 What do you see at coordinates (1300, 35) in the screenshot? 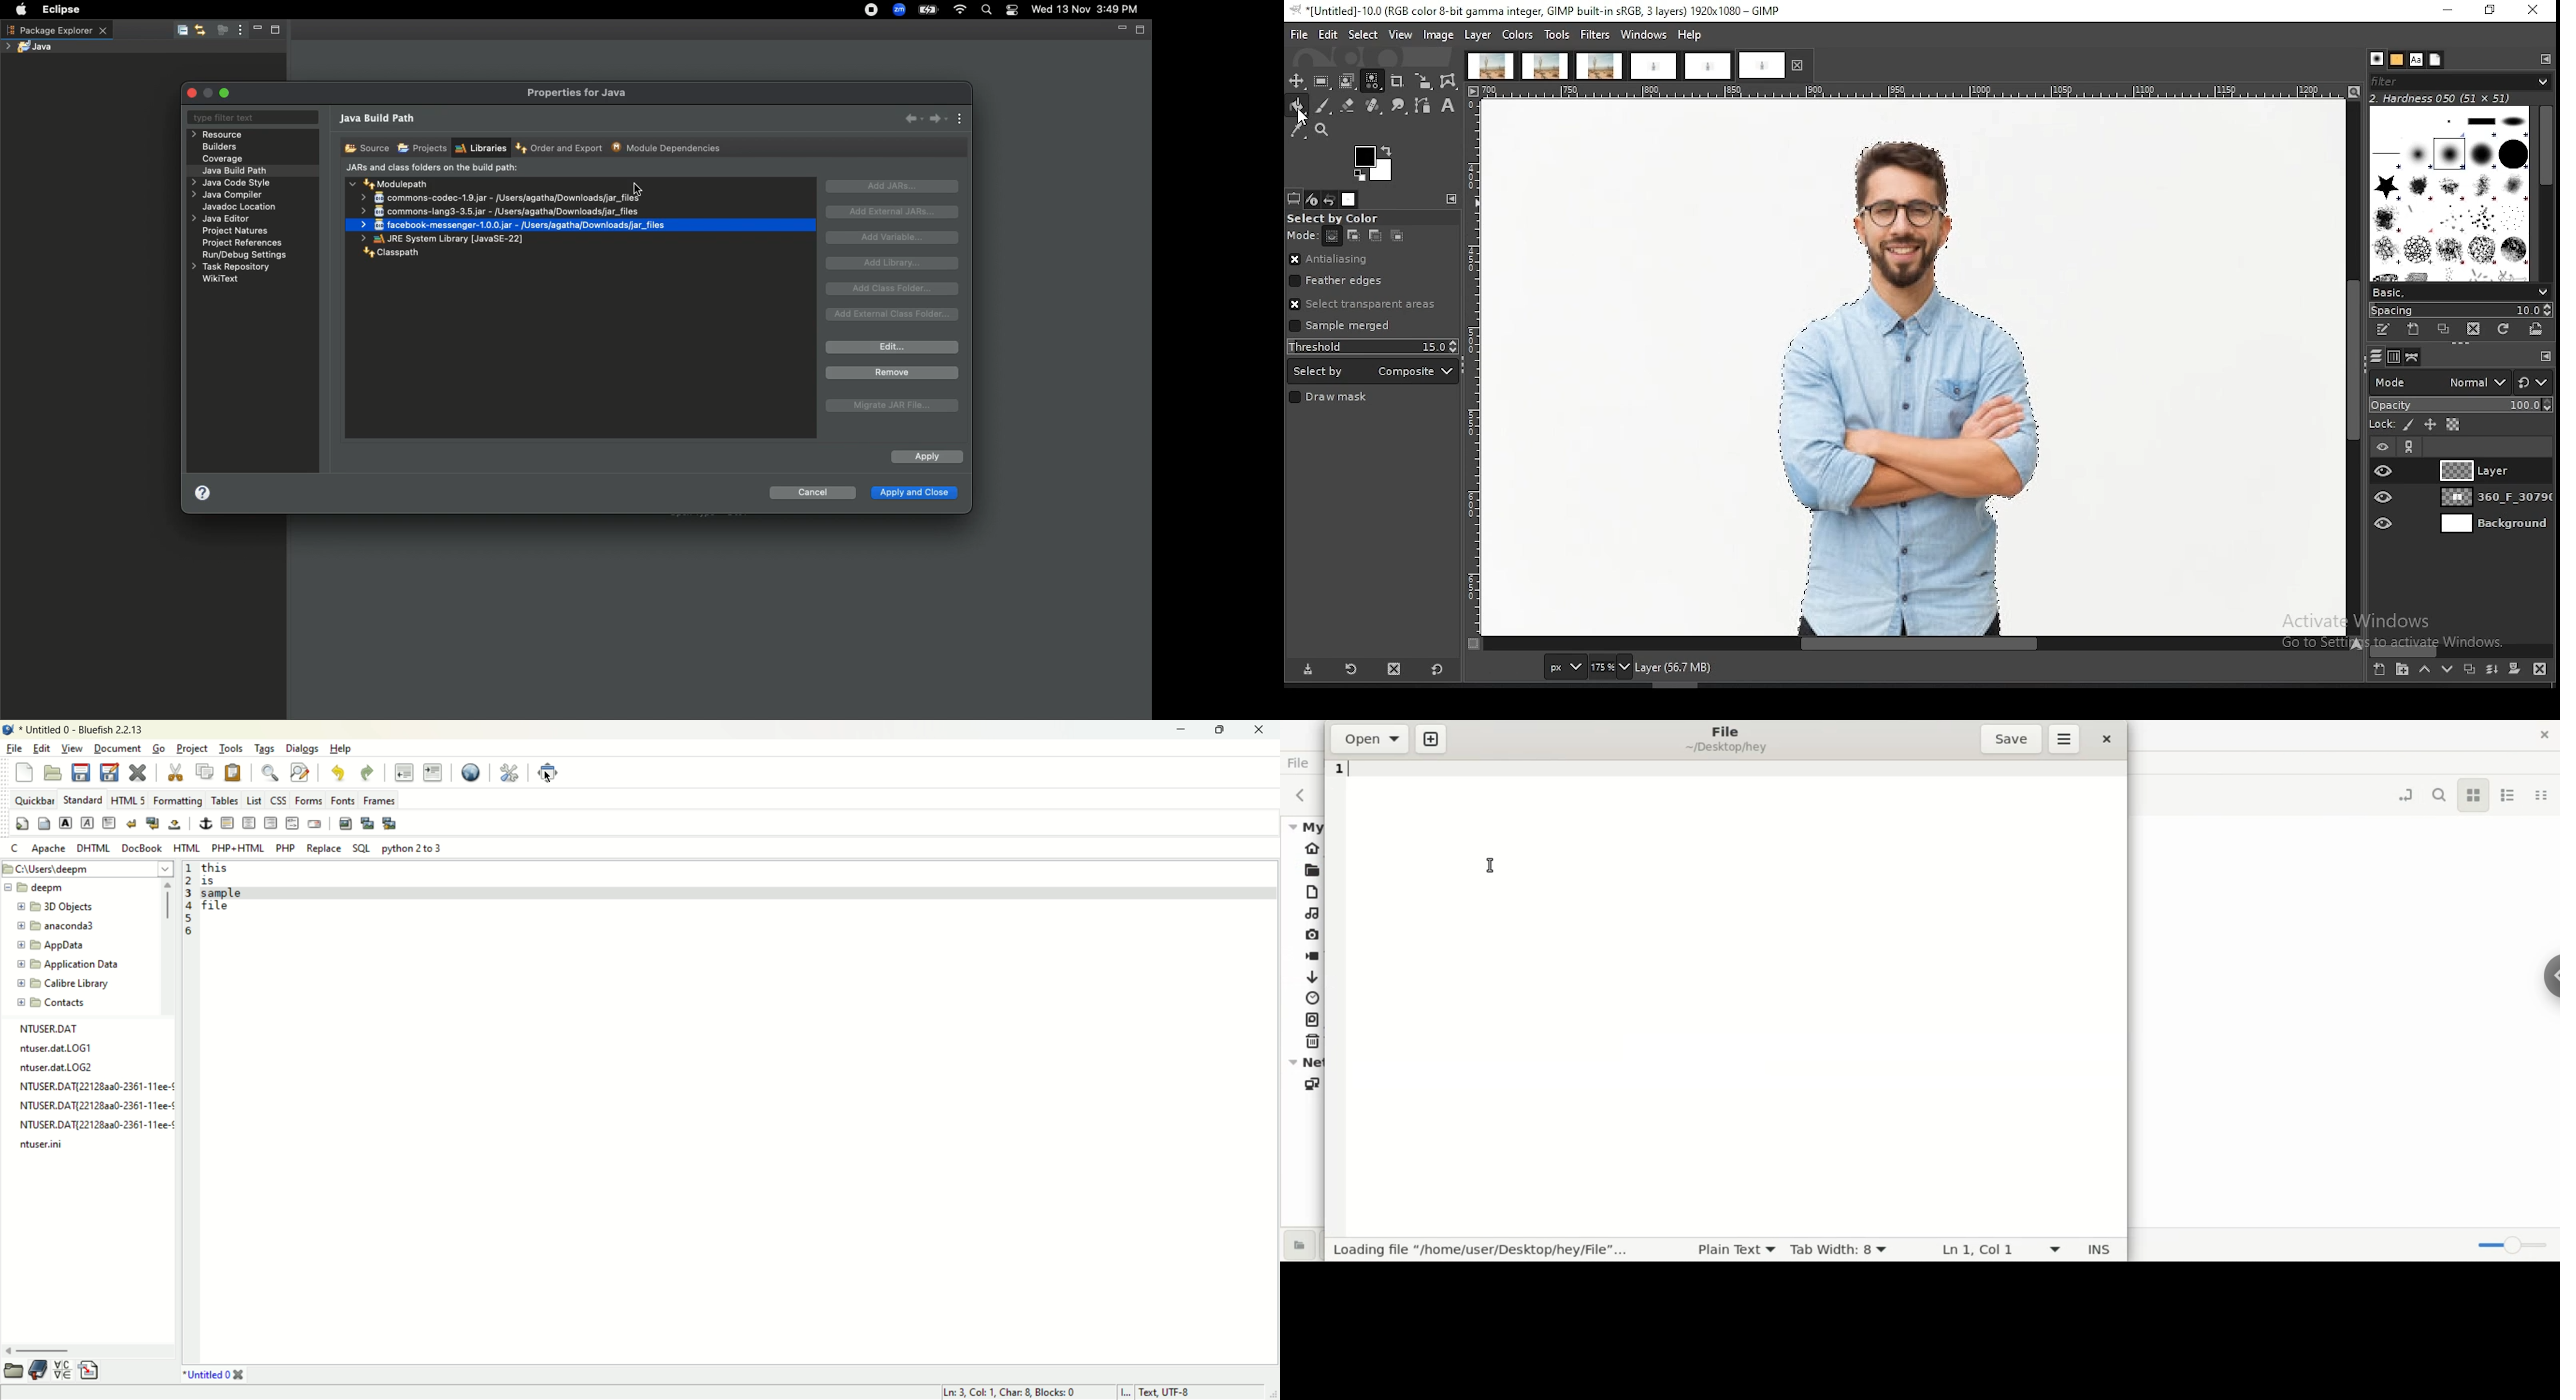
I see `file` at bounding box center [1300, 35].